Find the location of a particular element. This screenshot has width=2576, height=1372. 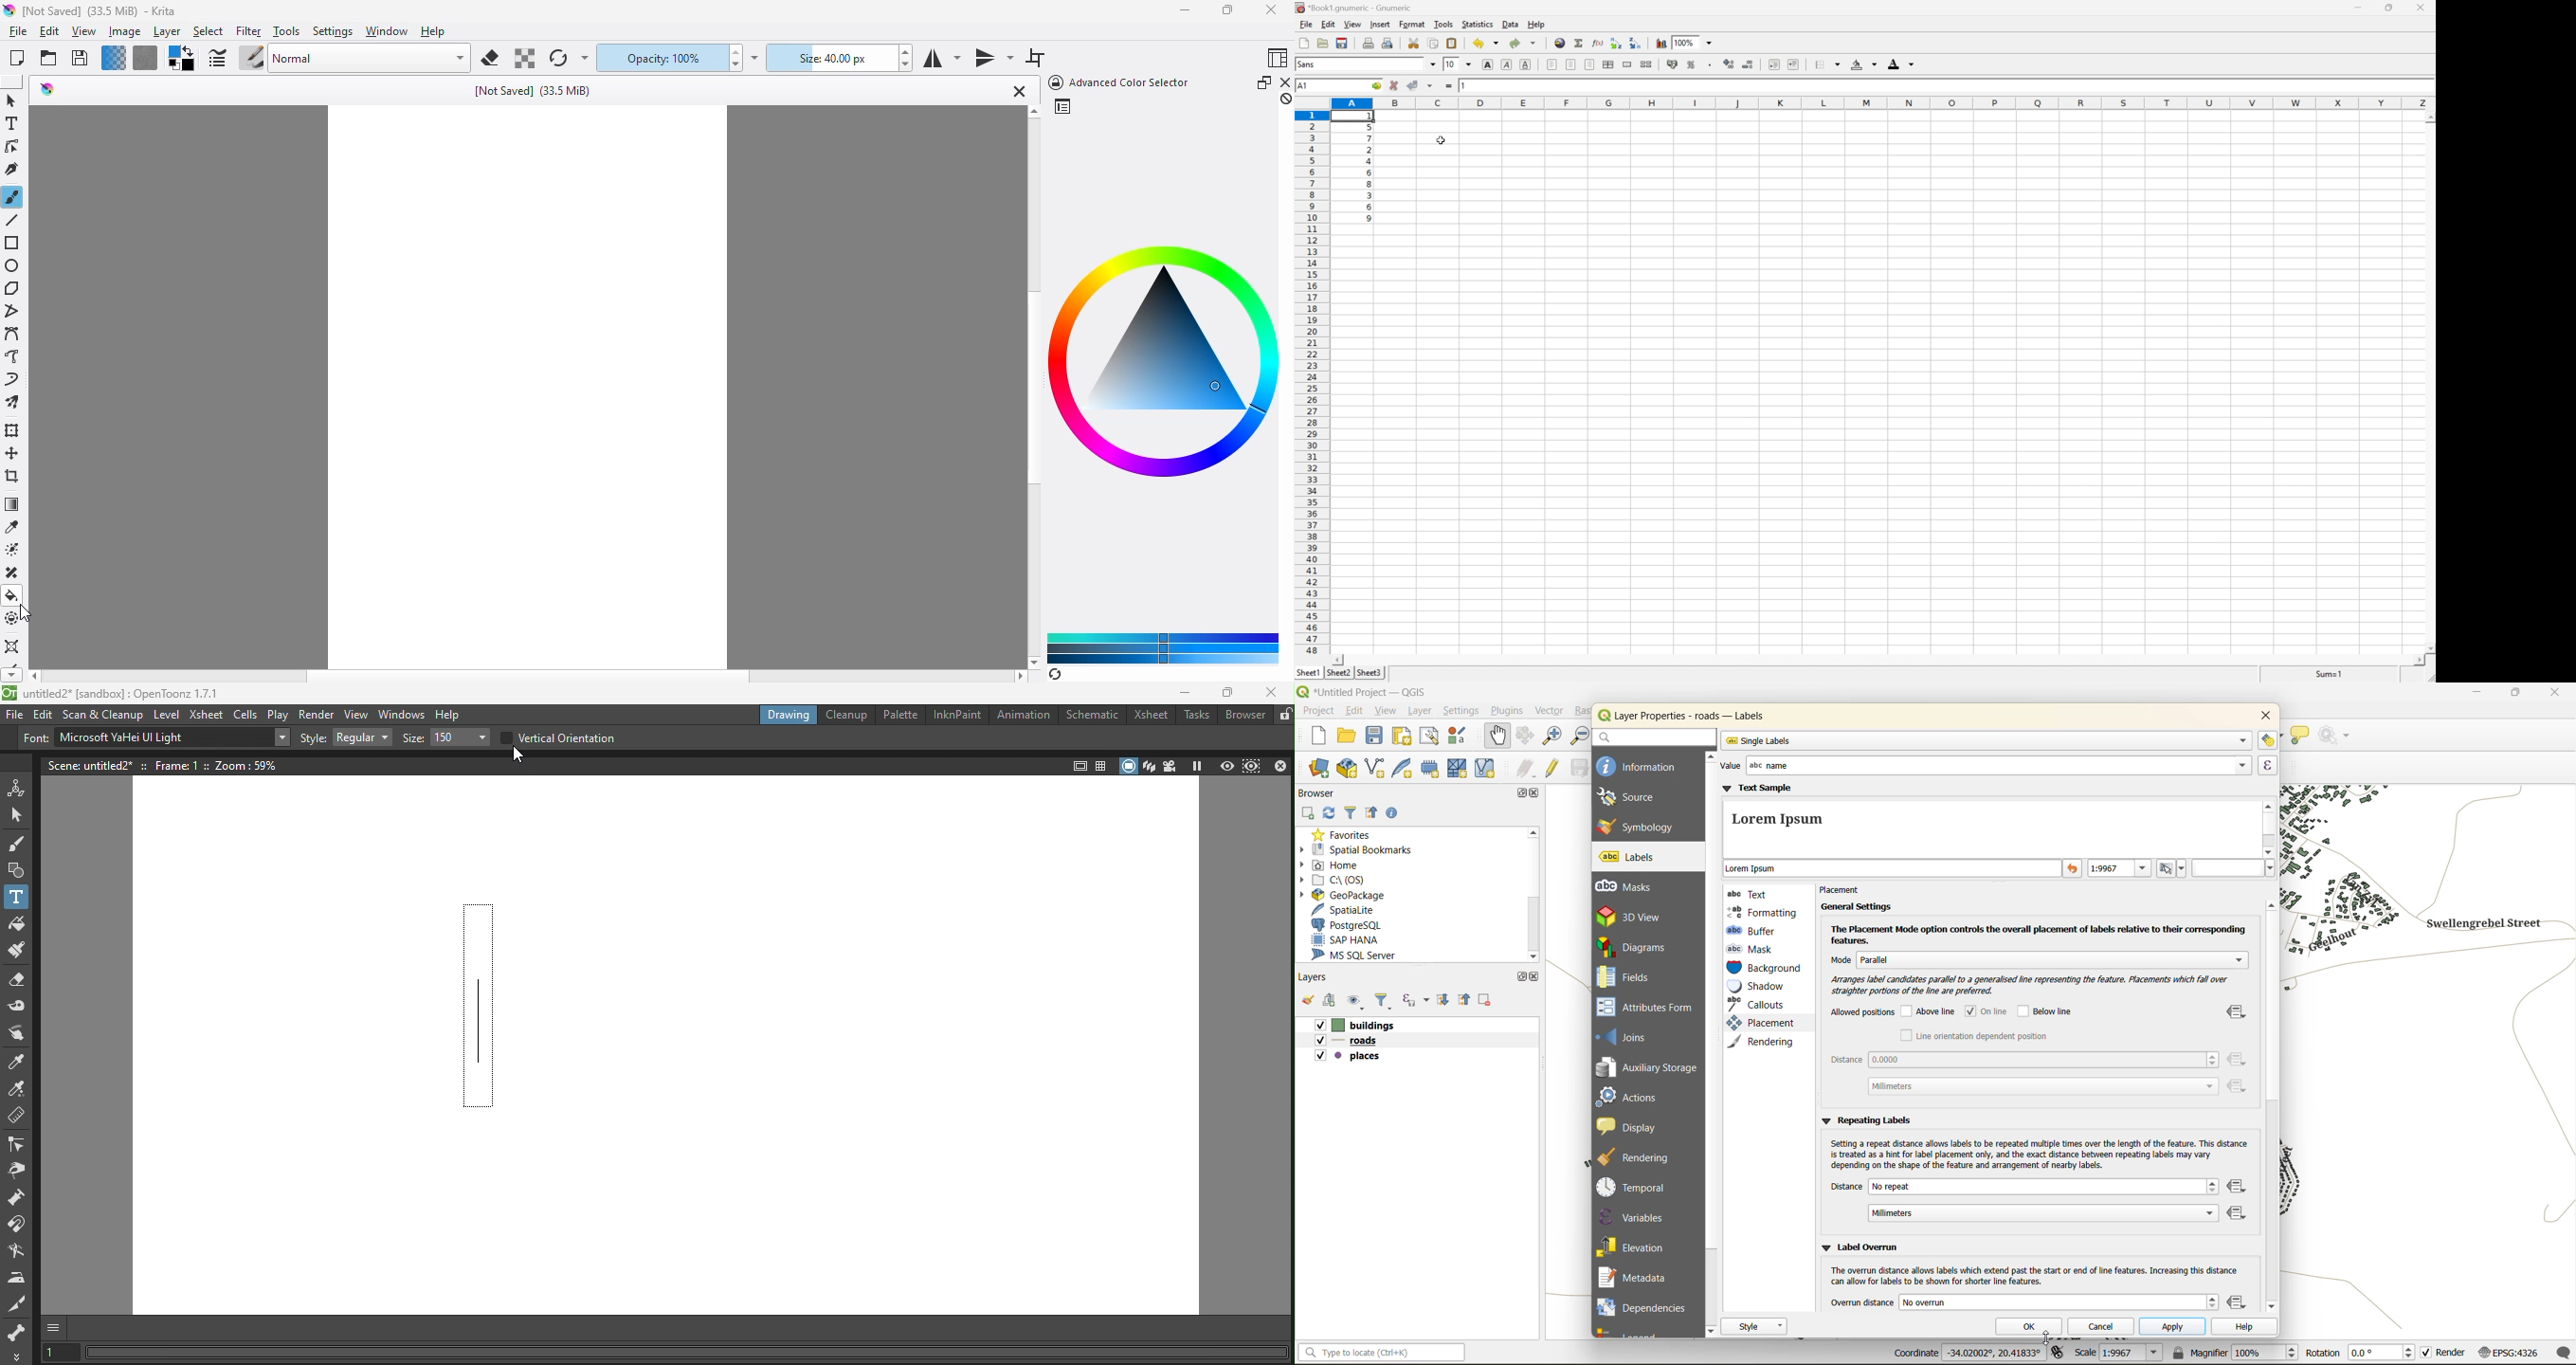

Play is located at coordinates (278, 715).